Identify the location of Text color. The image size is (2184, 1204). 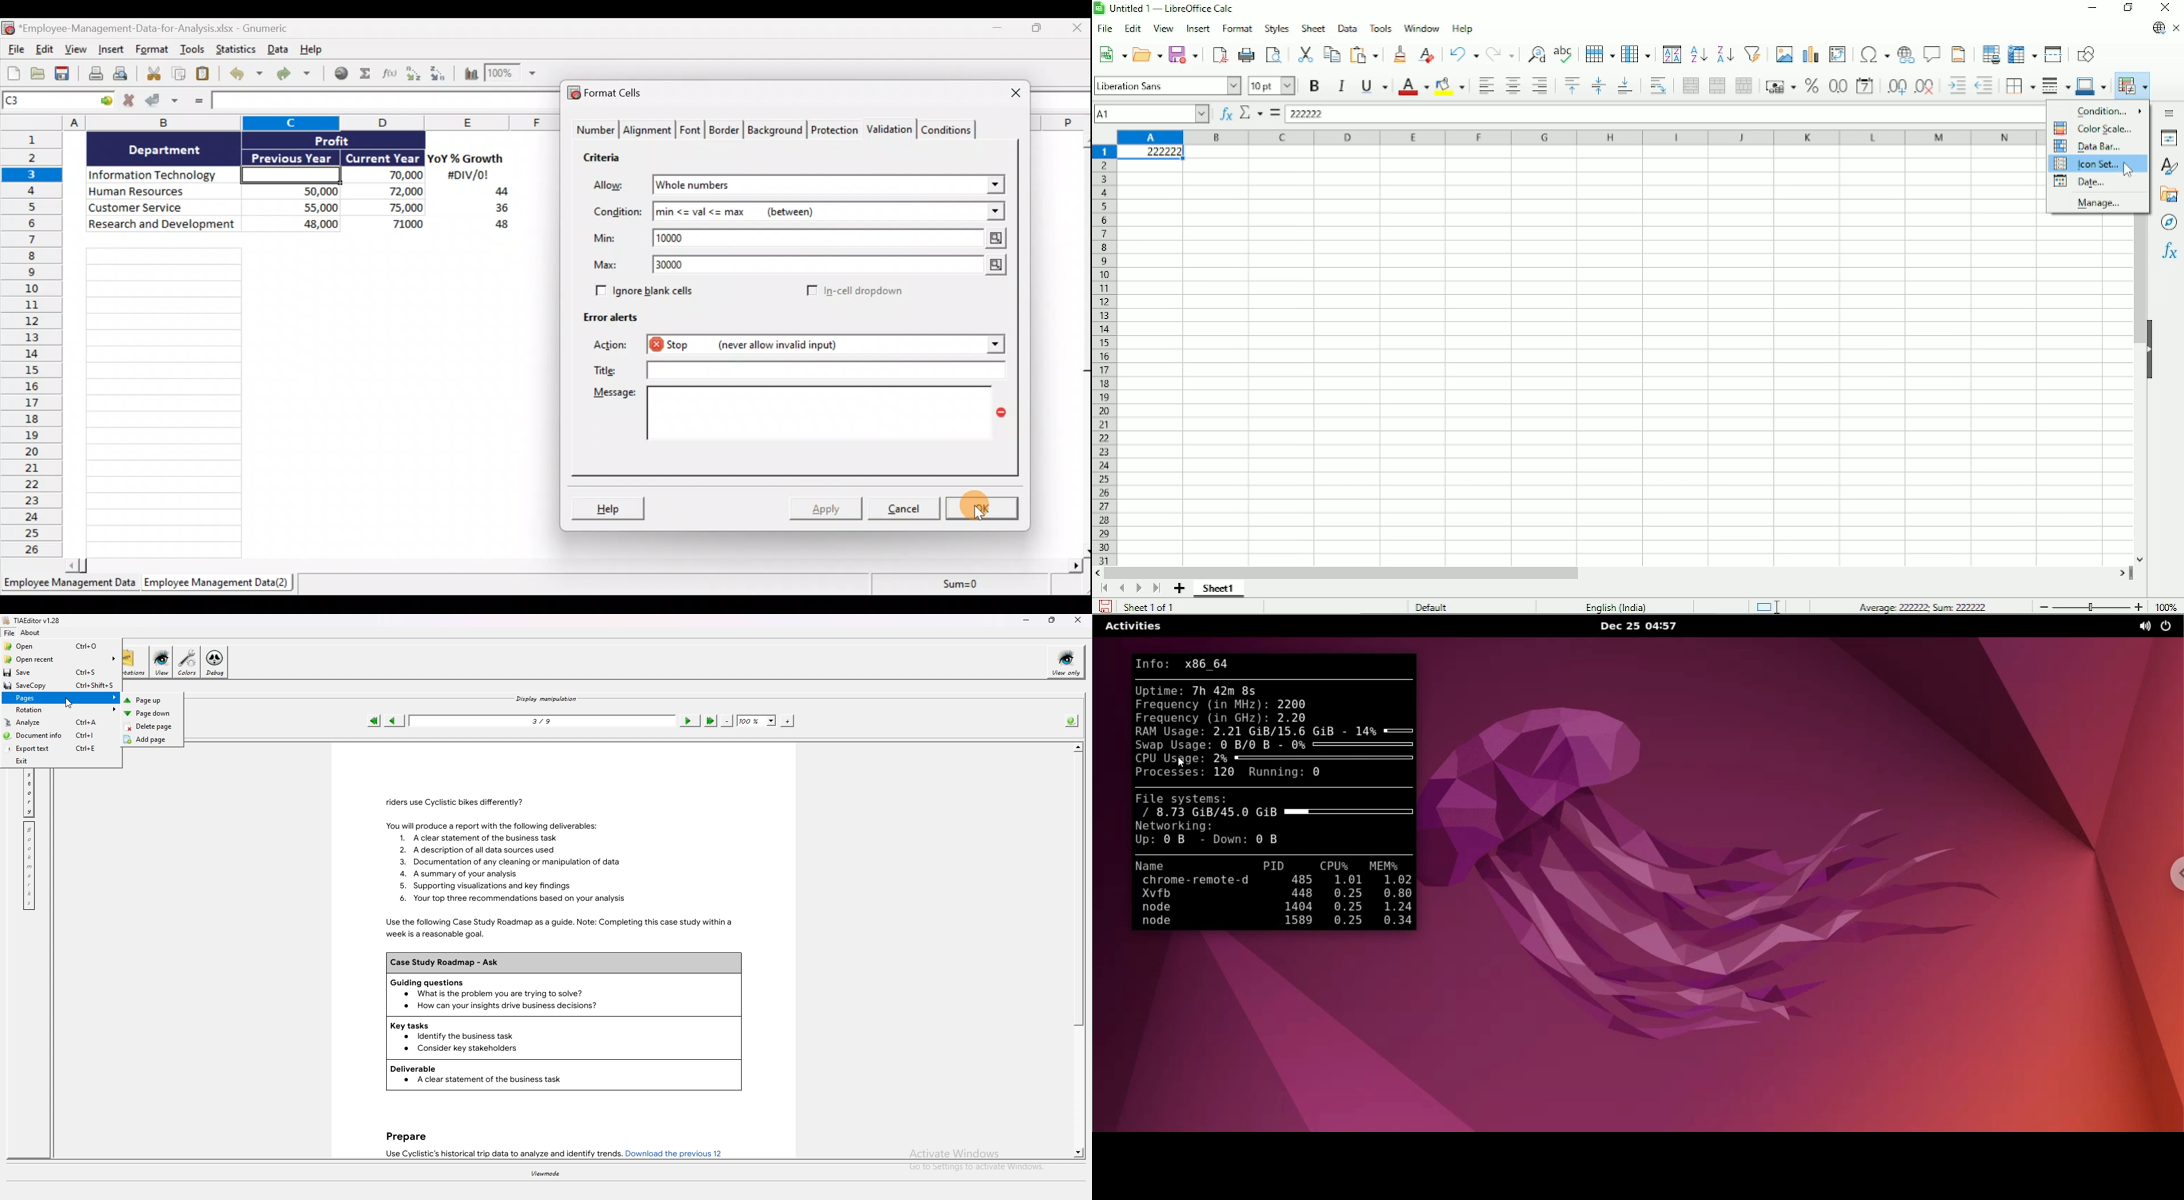
(1413, 86).